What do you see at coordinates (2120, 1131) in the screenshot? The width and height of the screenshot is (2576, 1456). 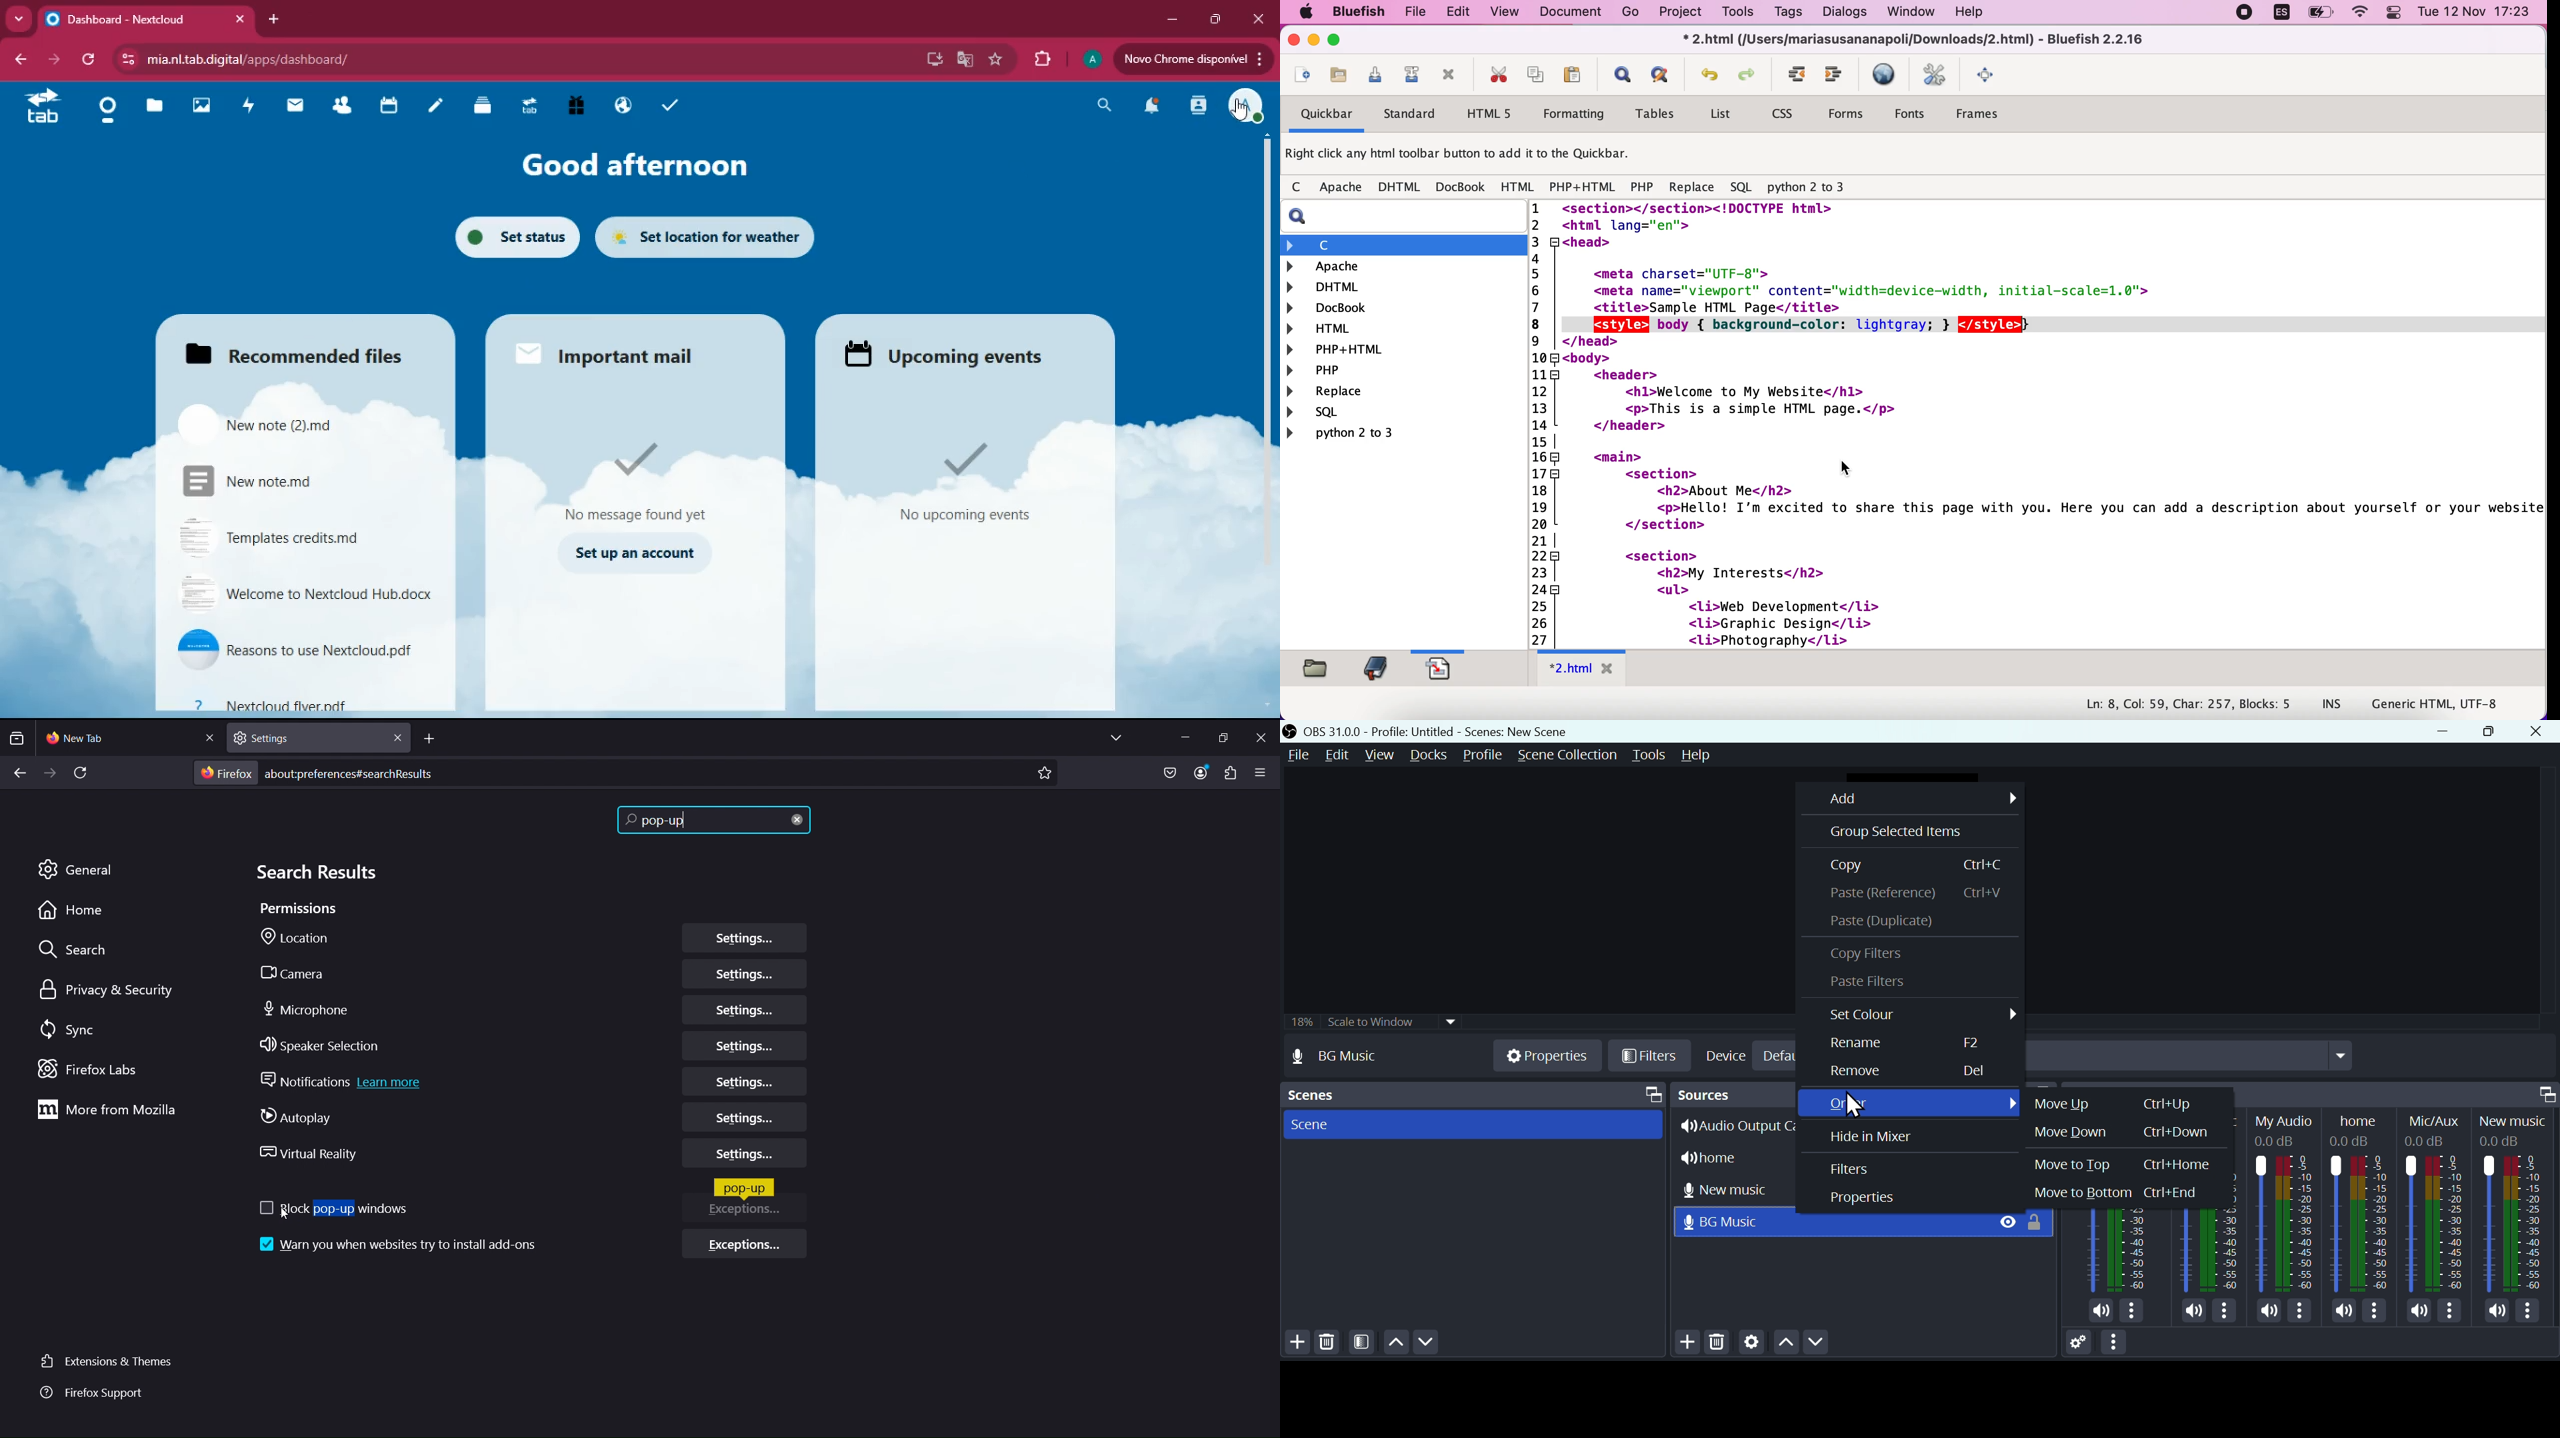 I see `Move down` at bounding box center [2120, 1131].